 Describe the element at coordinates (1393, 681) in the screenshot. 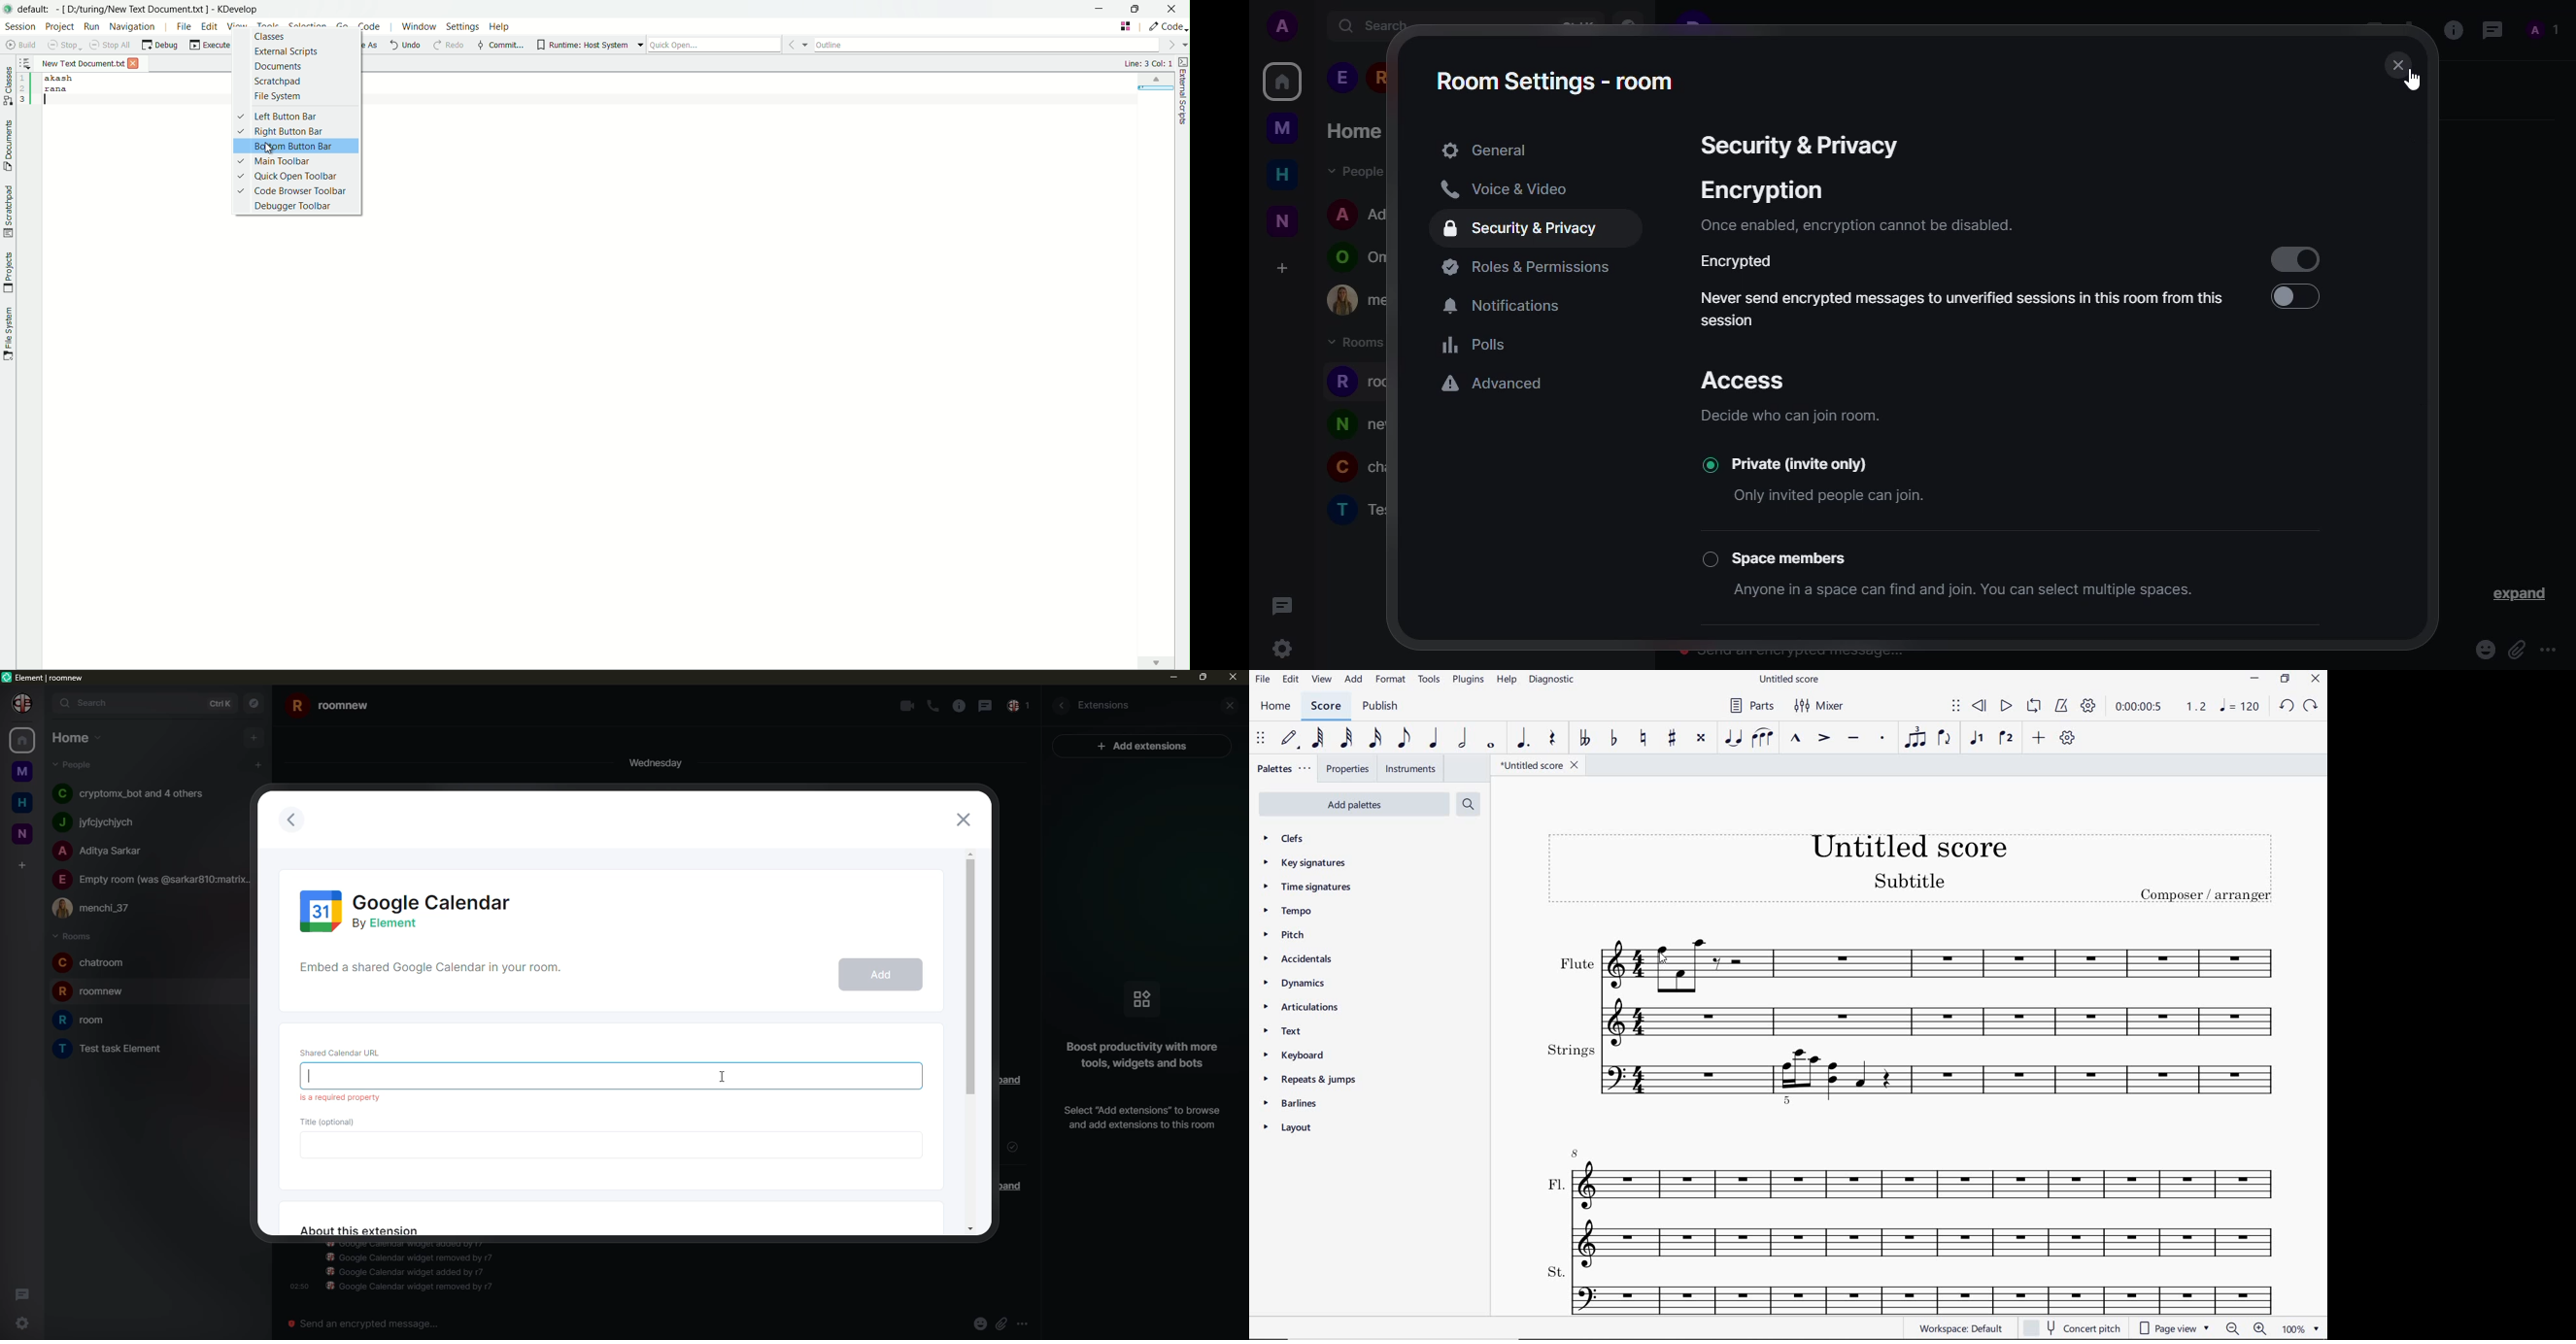

I see `FORMAT` at that location.